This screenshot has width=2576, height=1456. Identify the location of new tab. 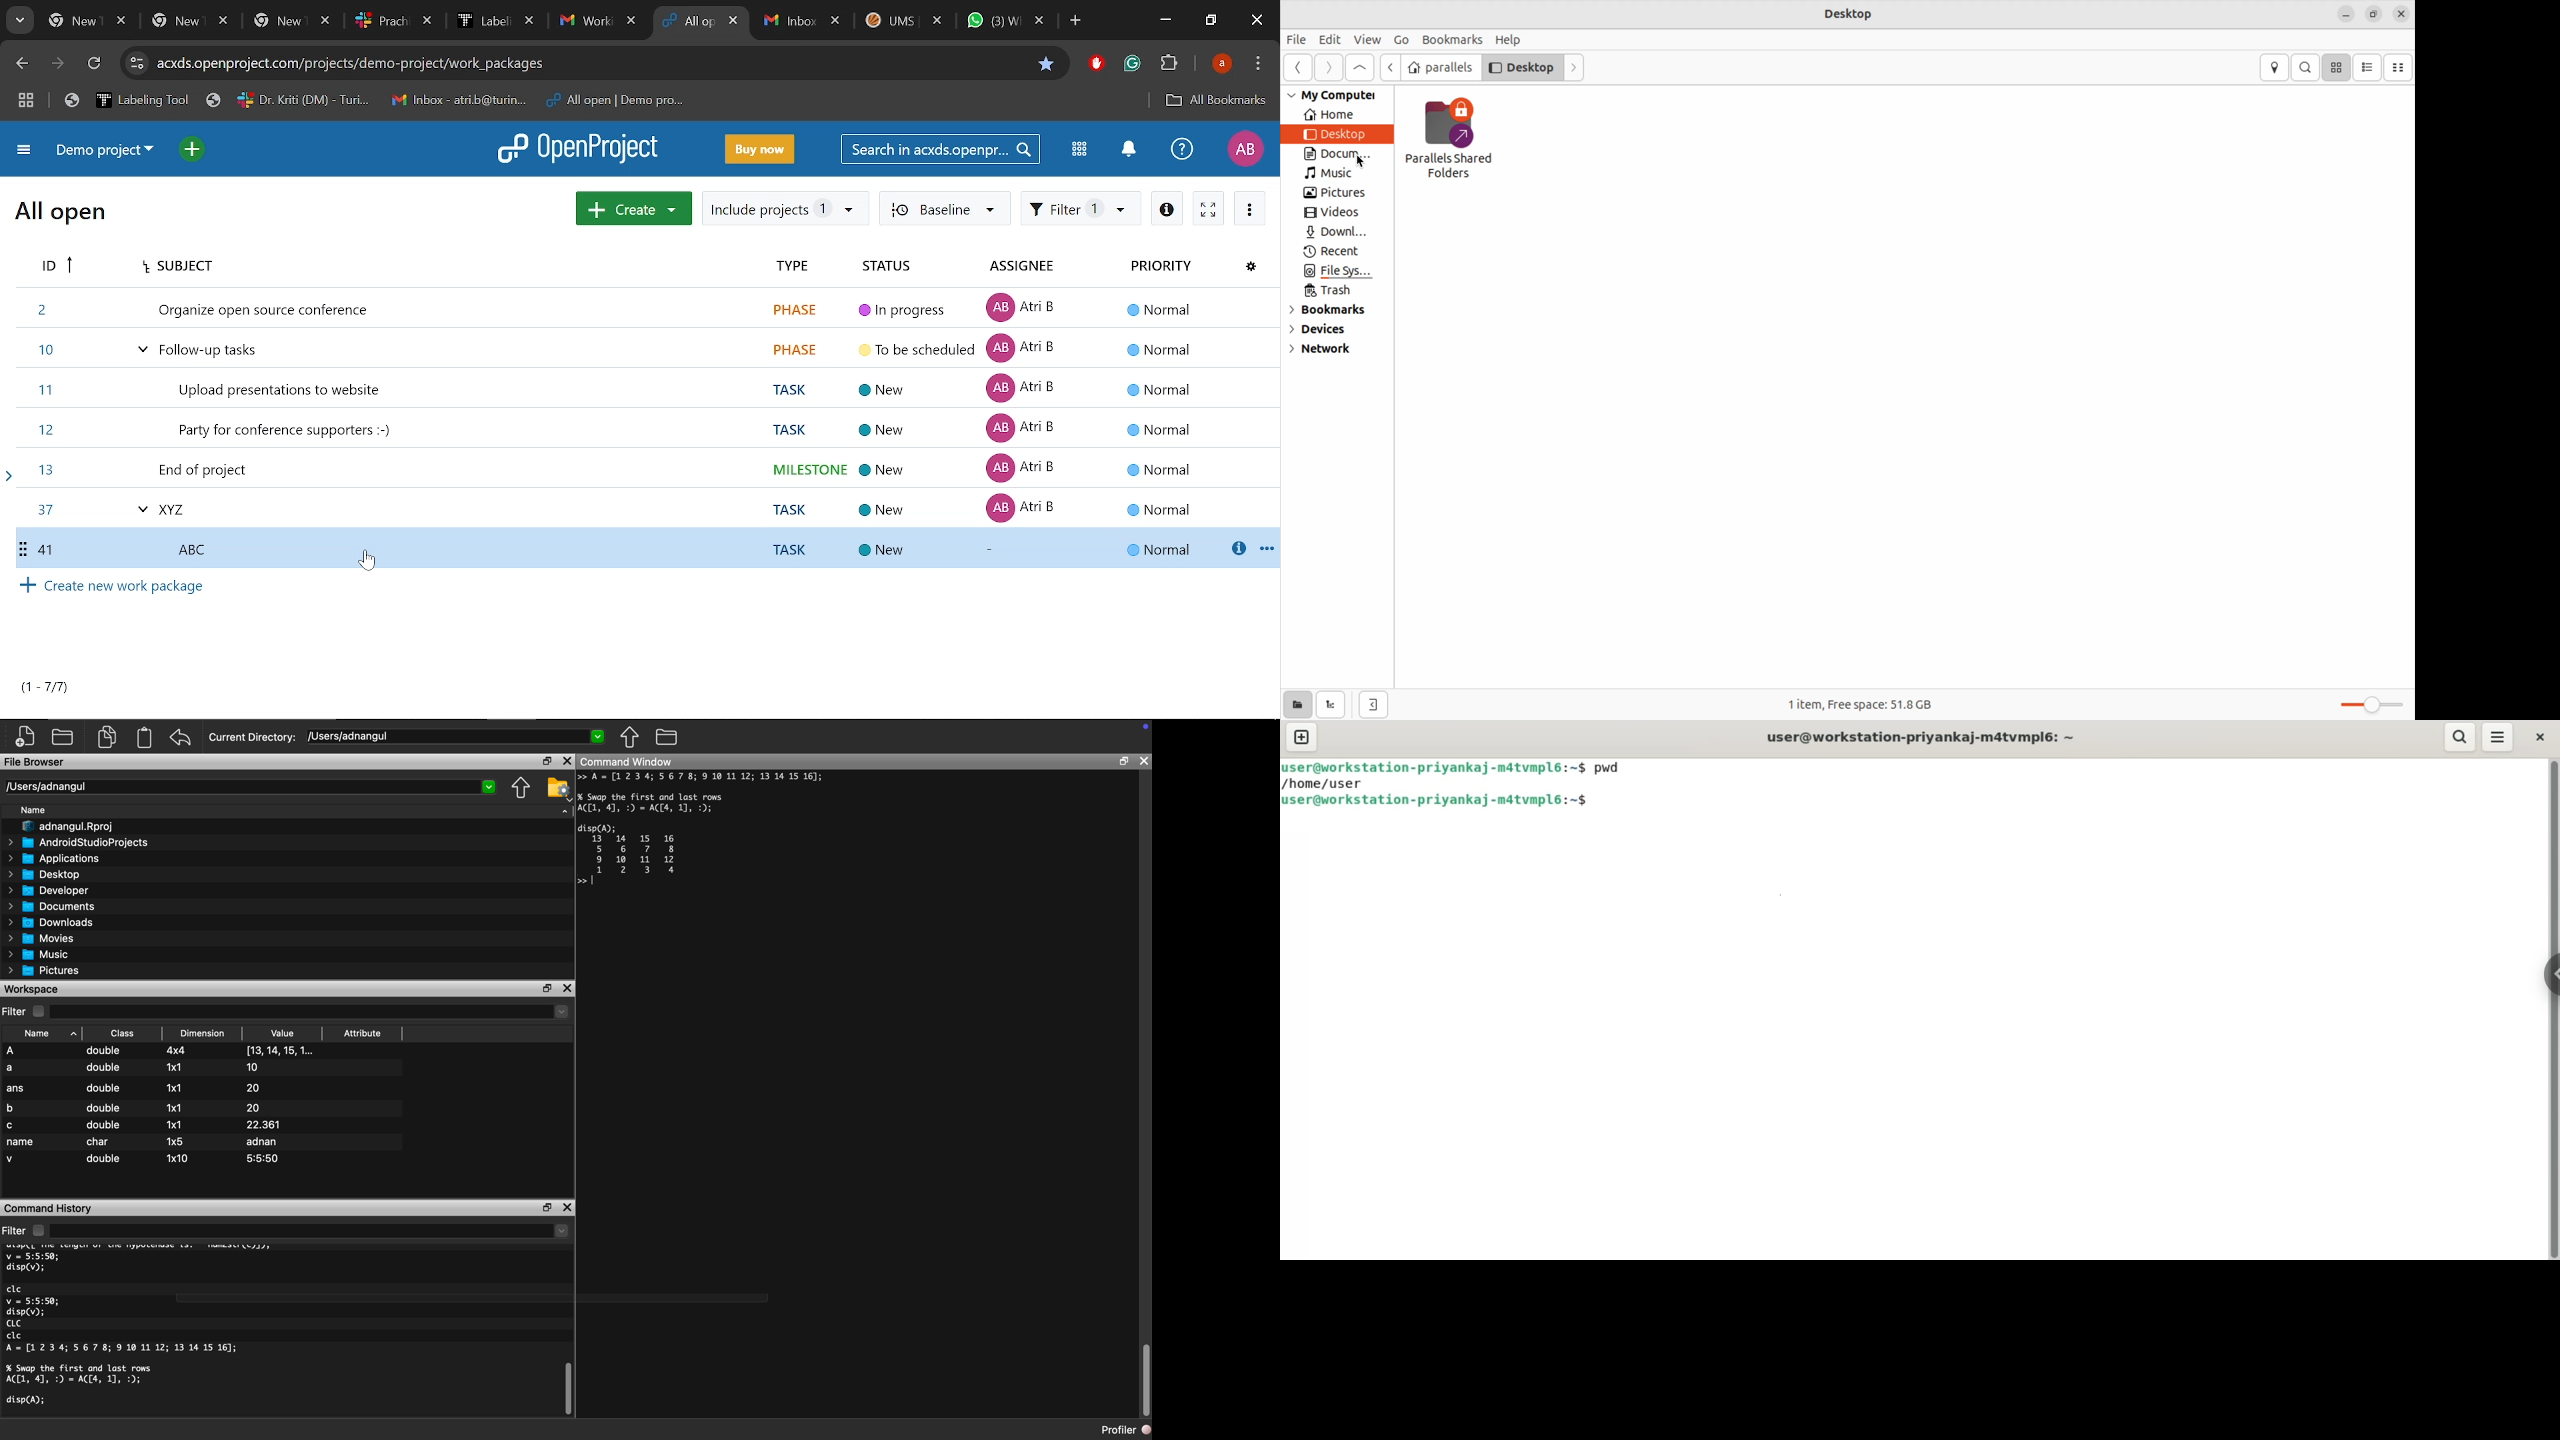
(1301, 737).